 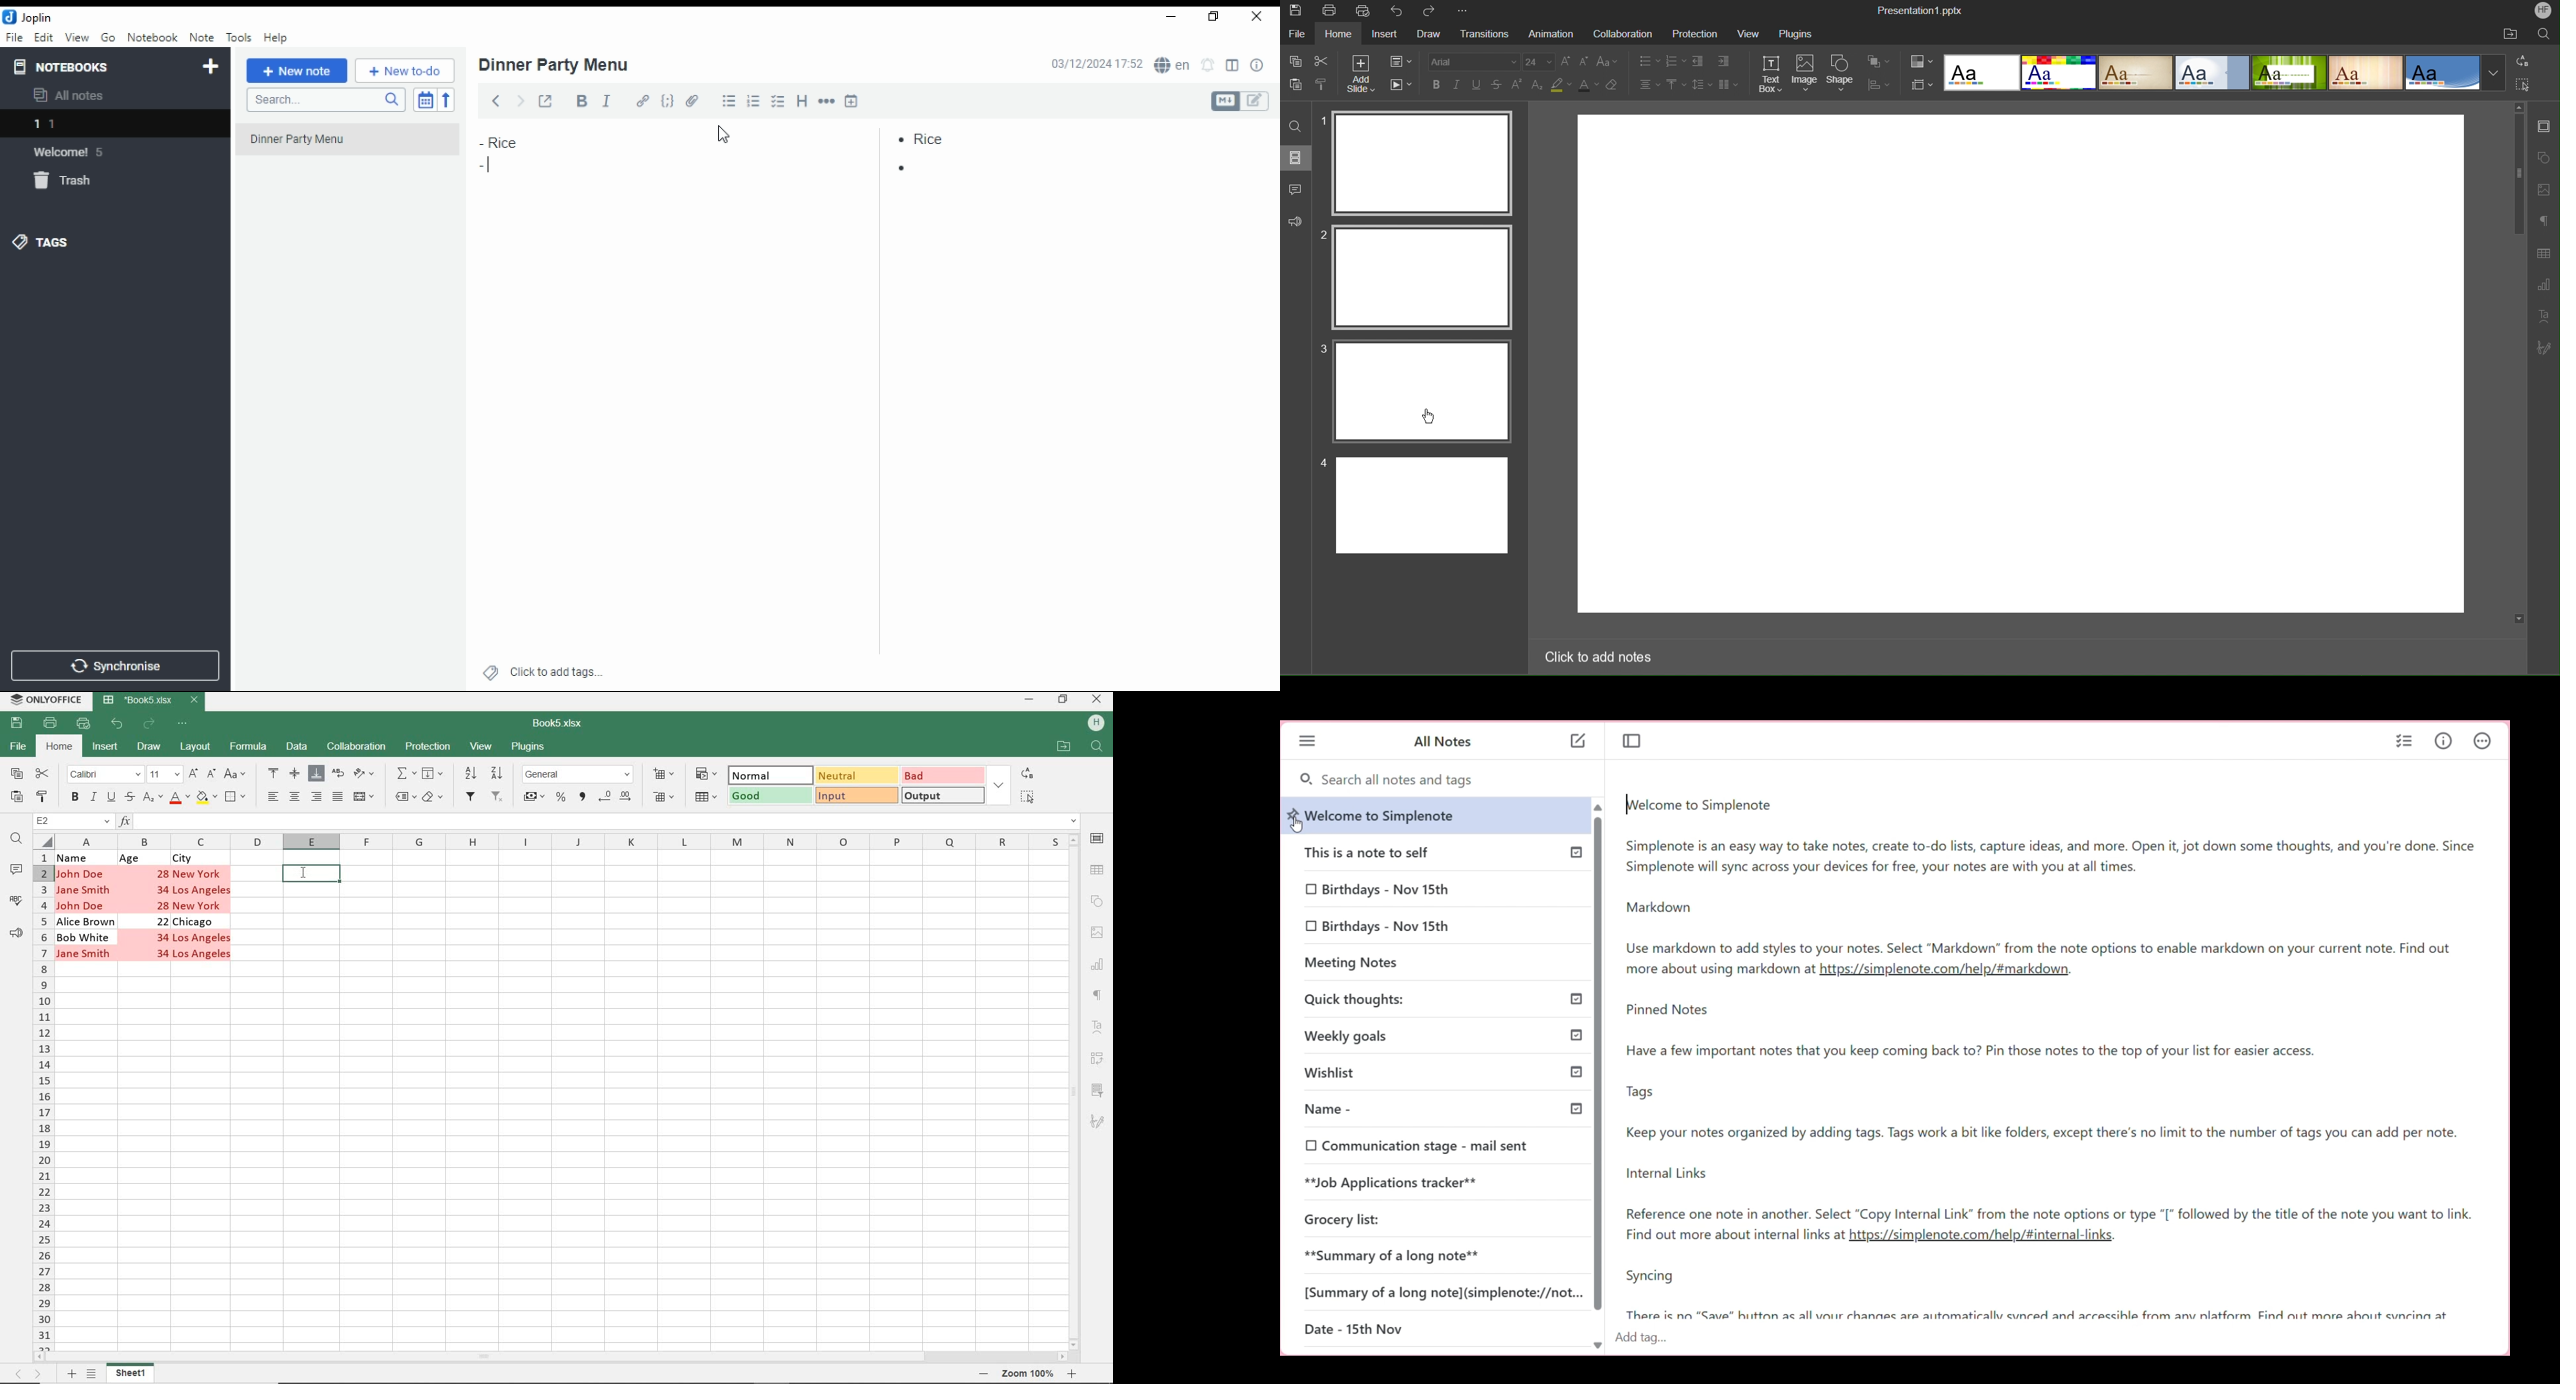 What do you see at coordinates (607, 100) in the screenshot?
I see `italics` at bounding box center [607, 100].